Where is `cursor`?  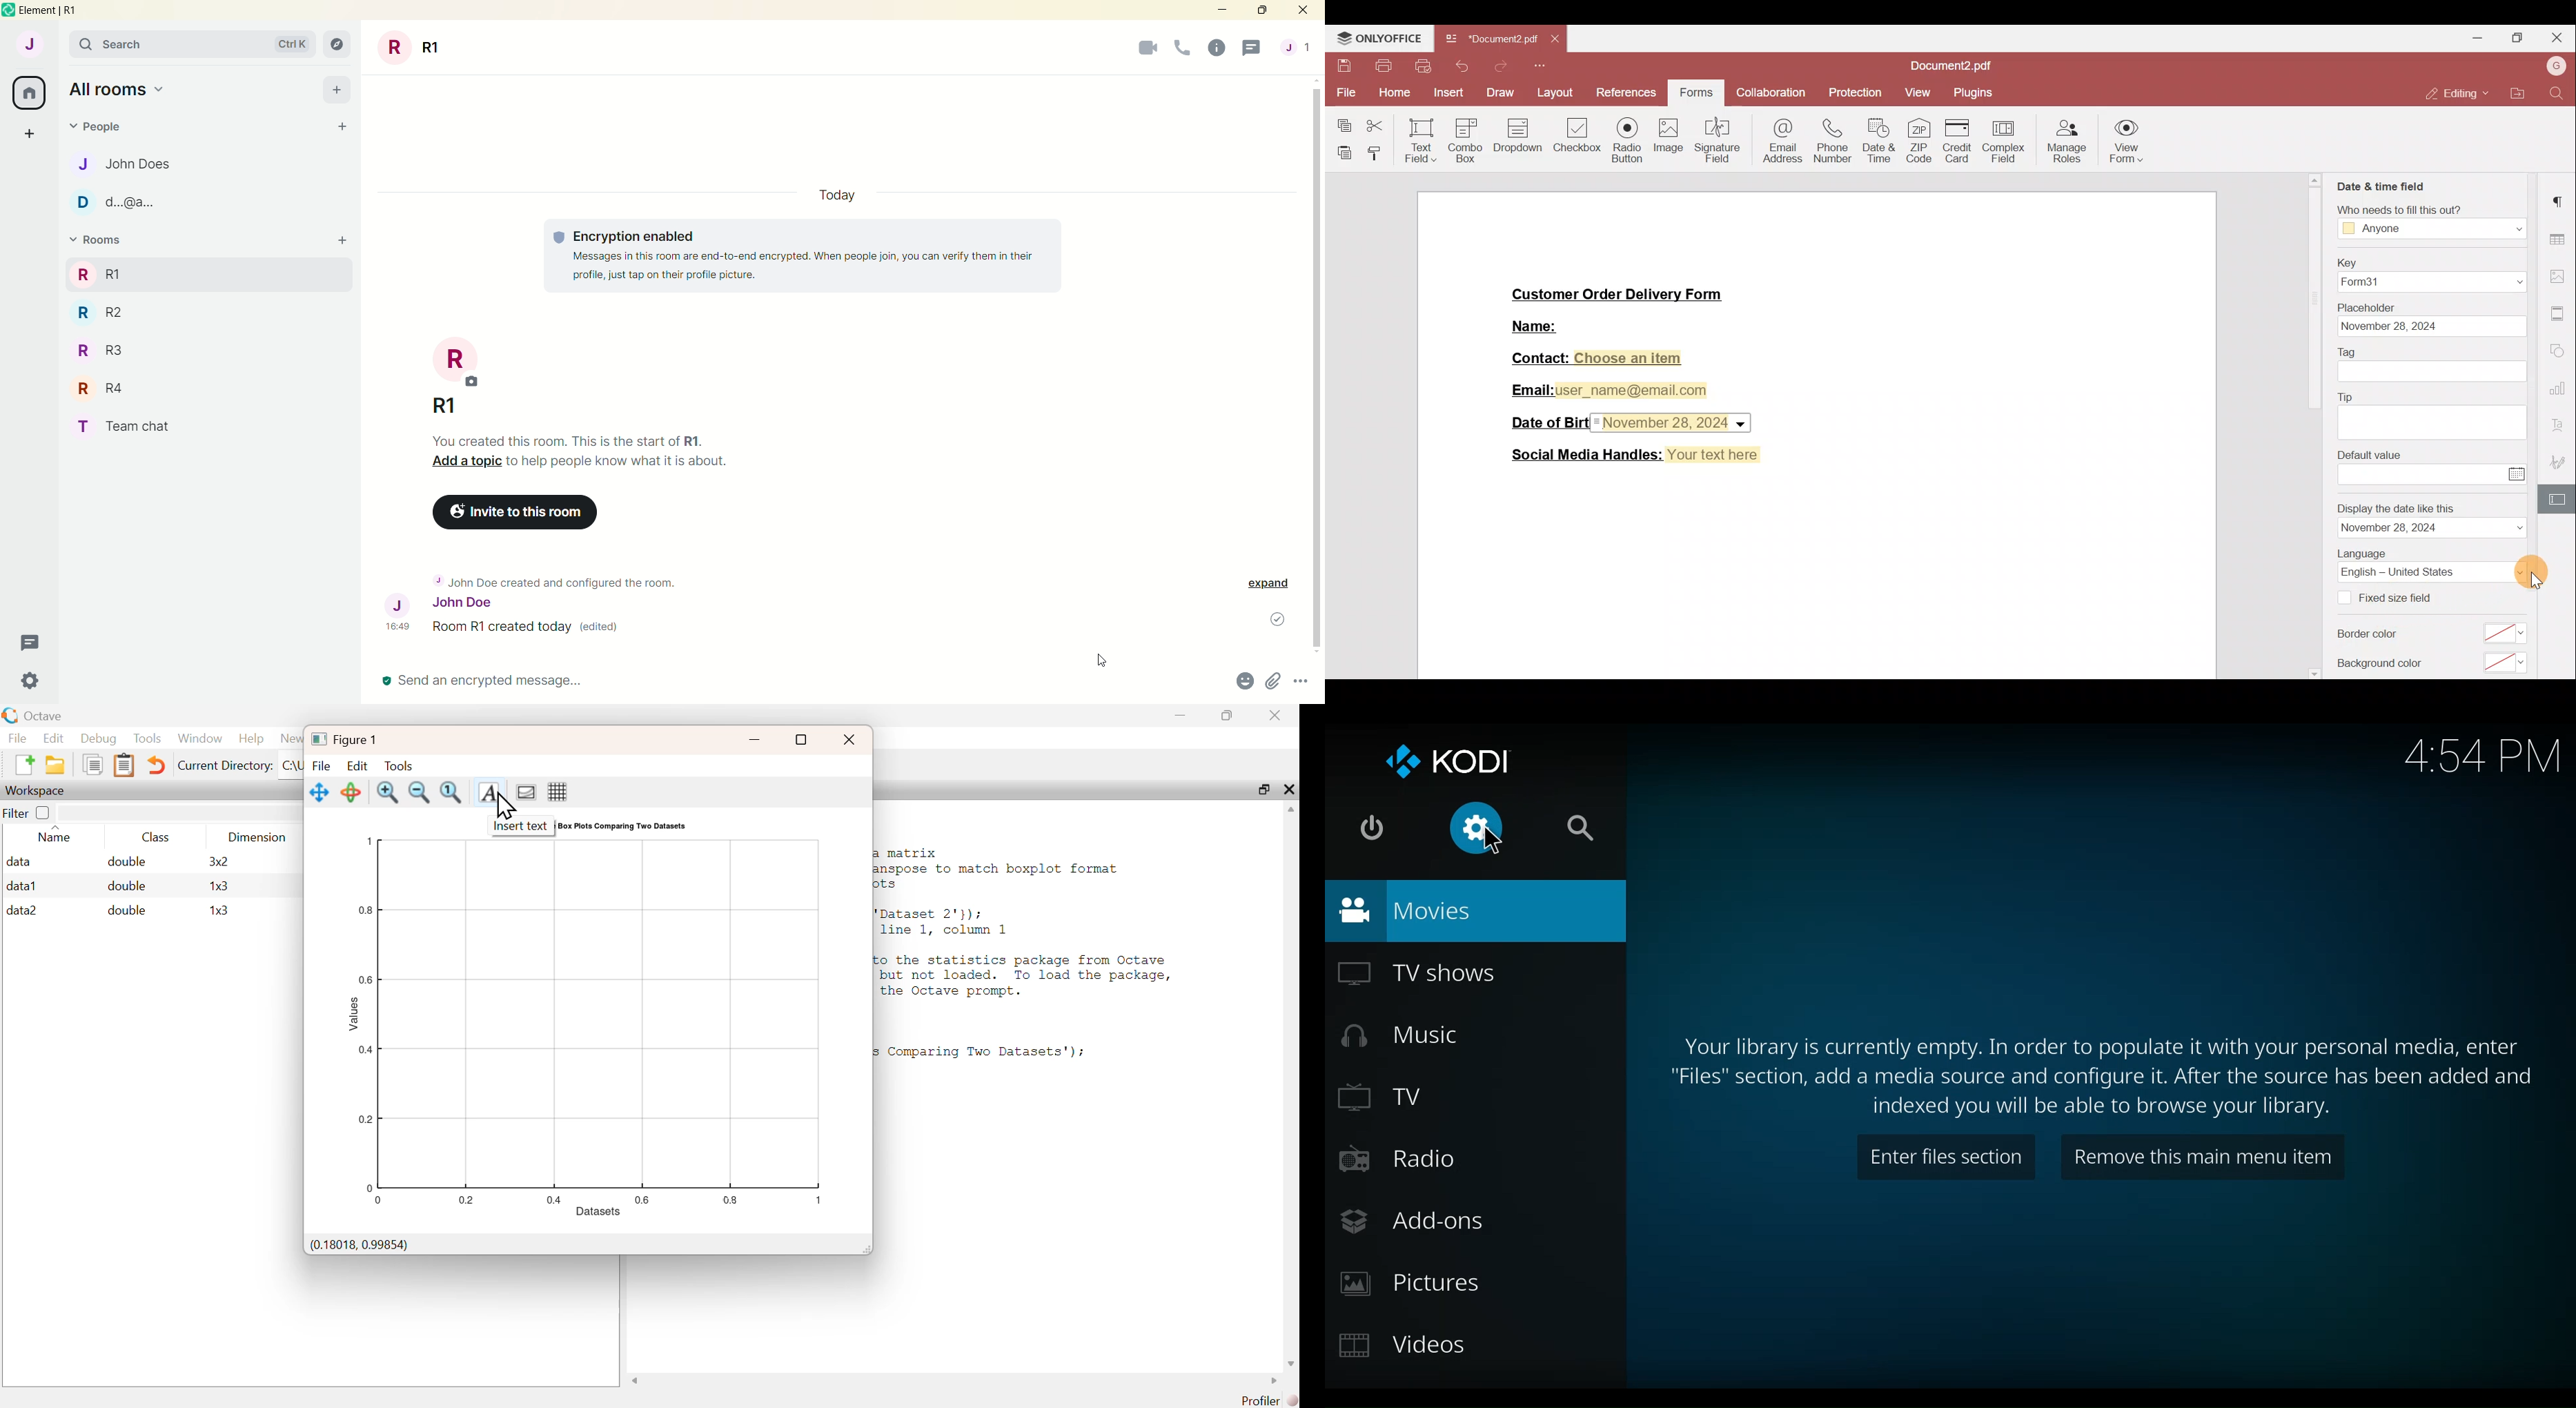 cursor is located at coordinates (504, 807).